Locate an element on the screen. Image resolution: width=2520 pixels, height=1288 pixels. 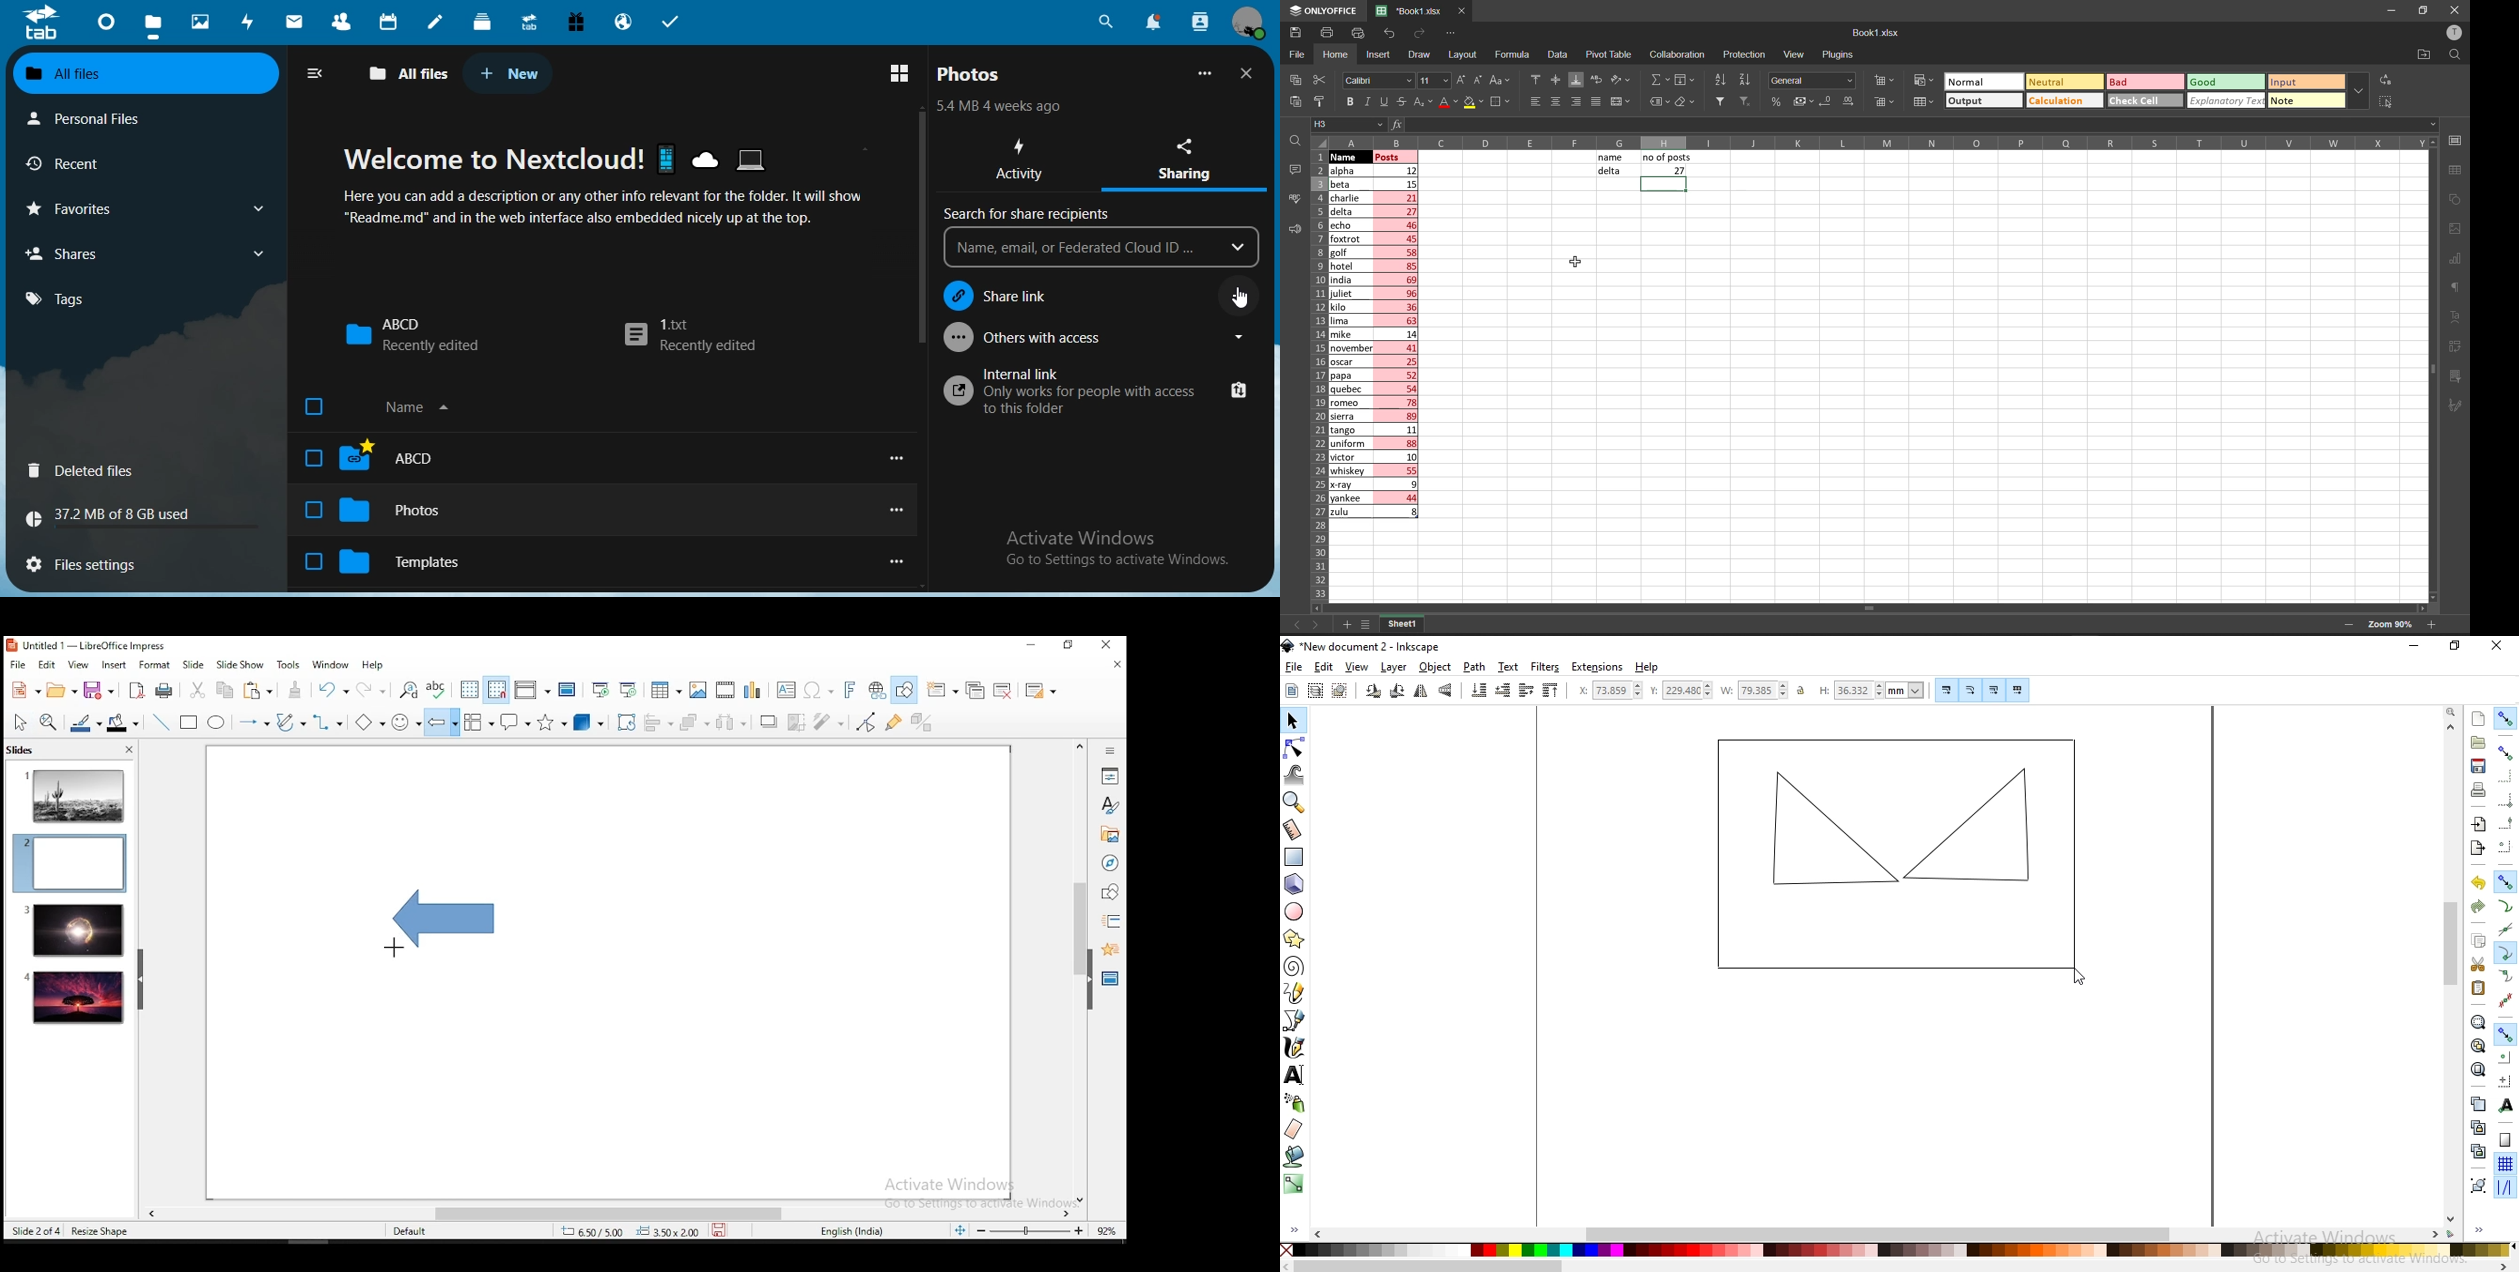
raise selection to top is located at coordinates (1551, 691).